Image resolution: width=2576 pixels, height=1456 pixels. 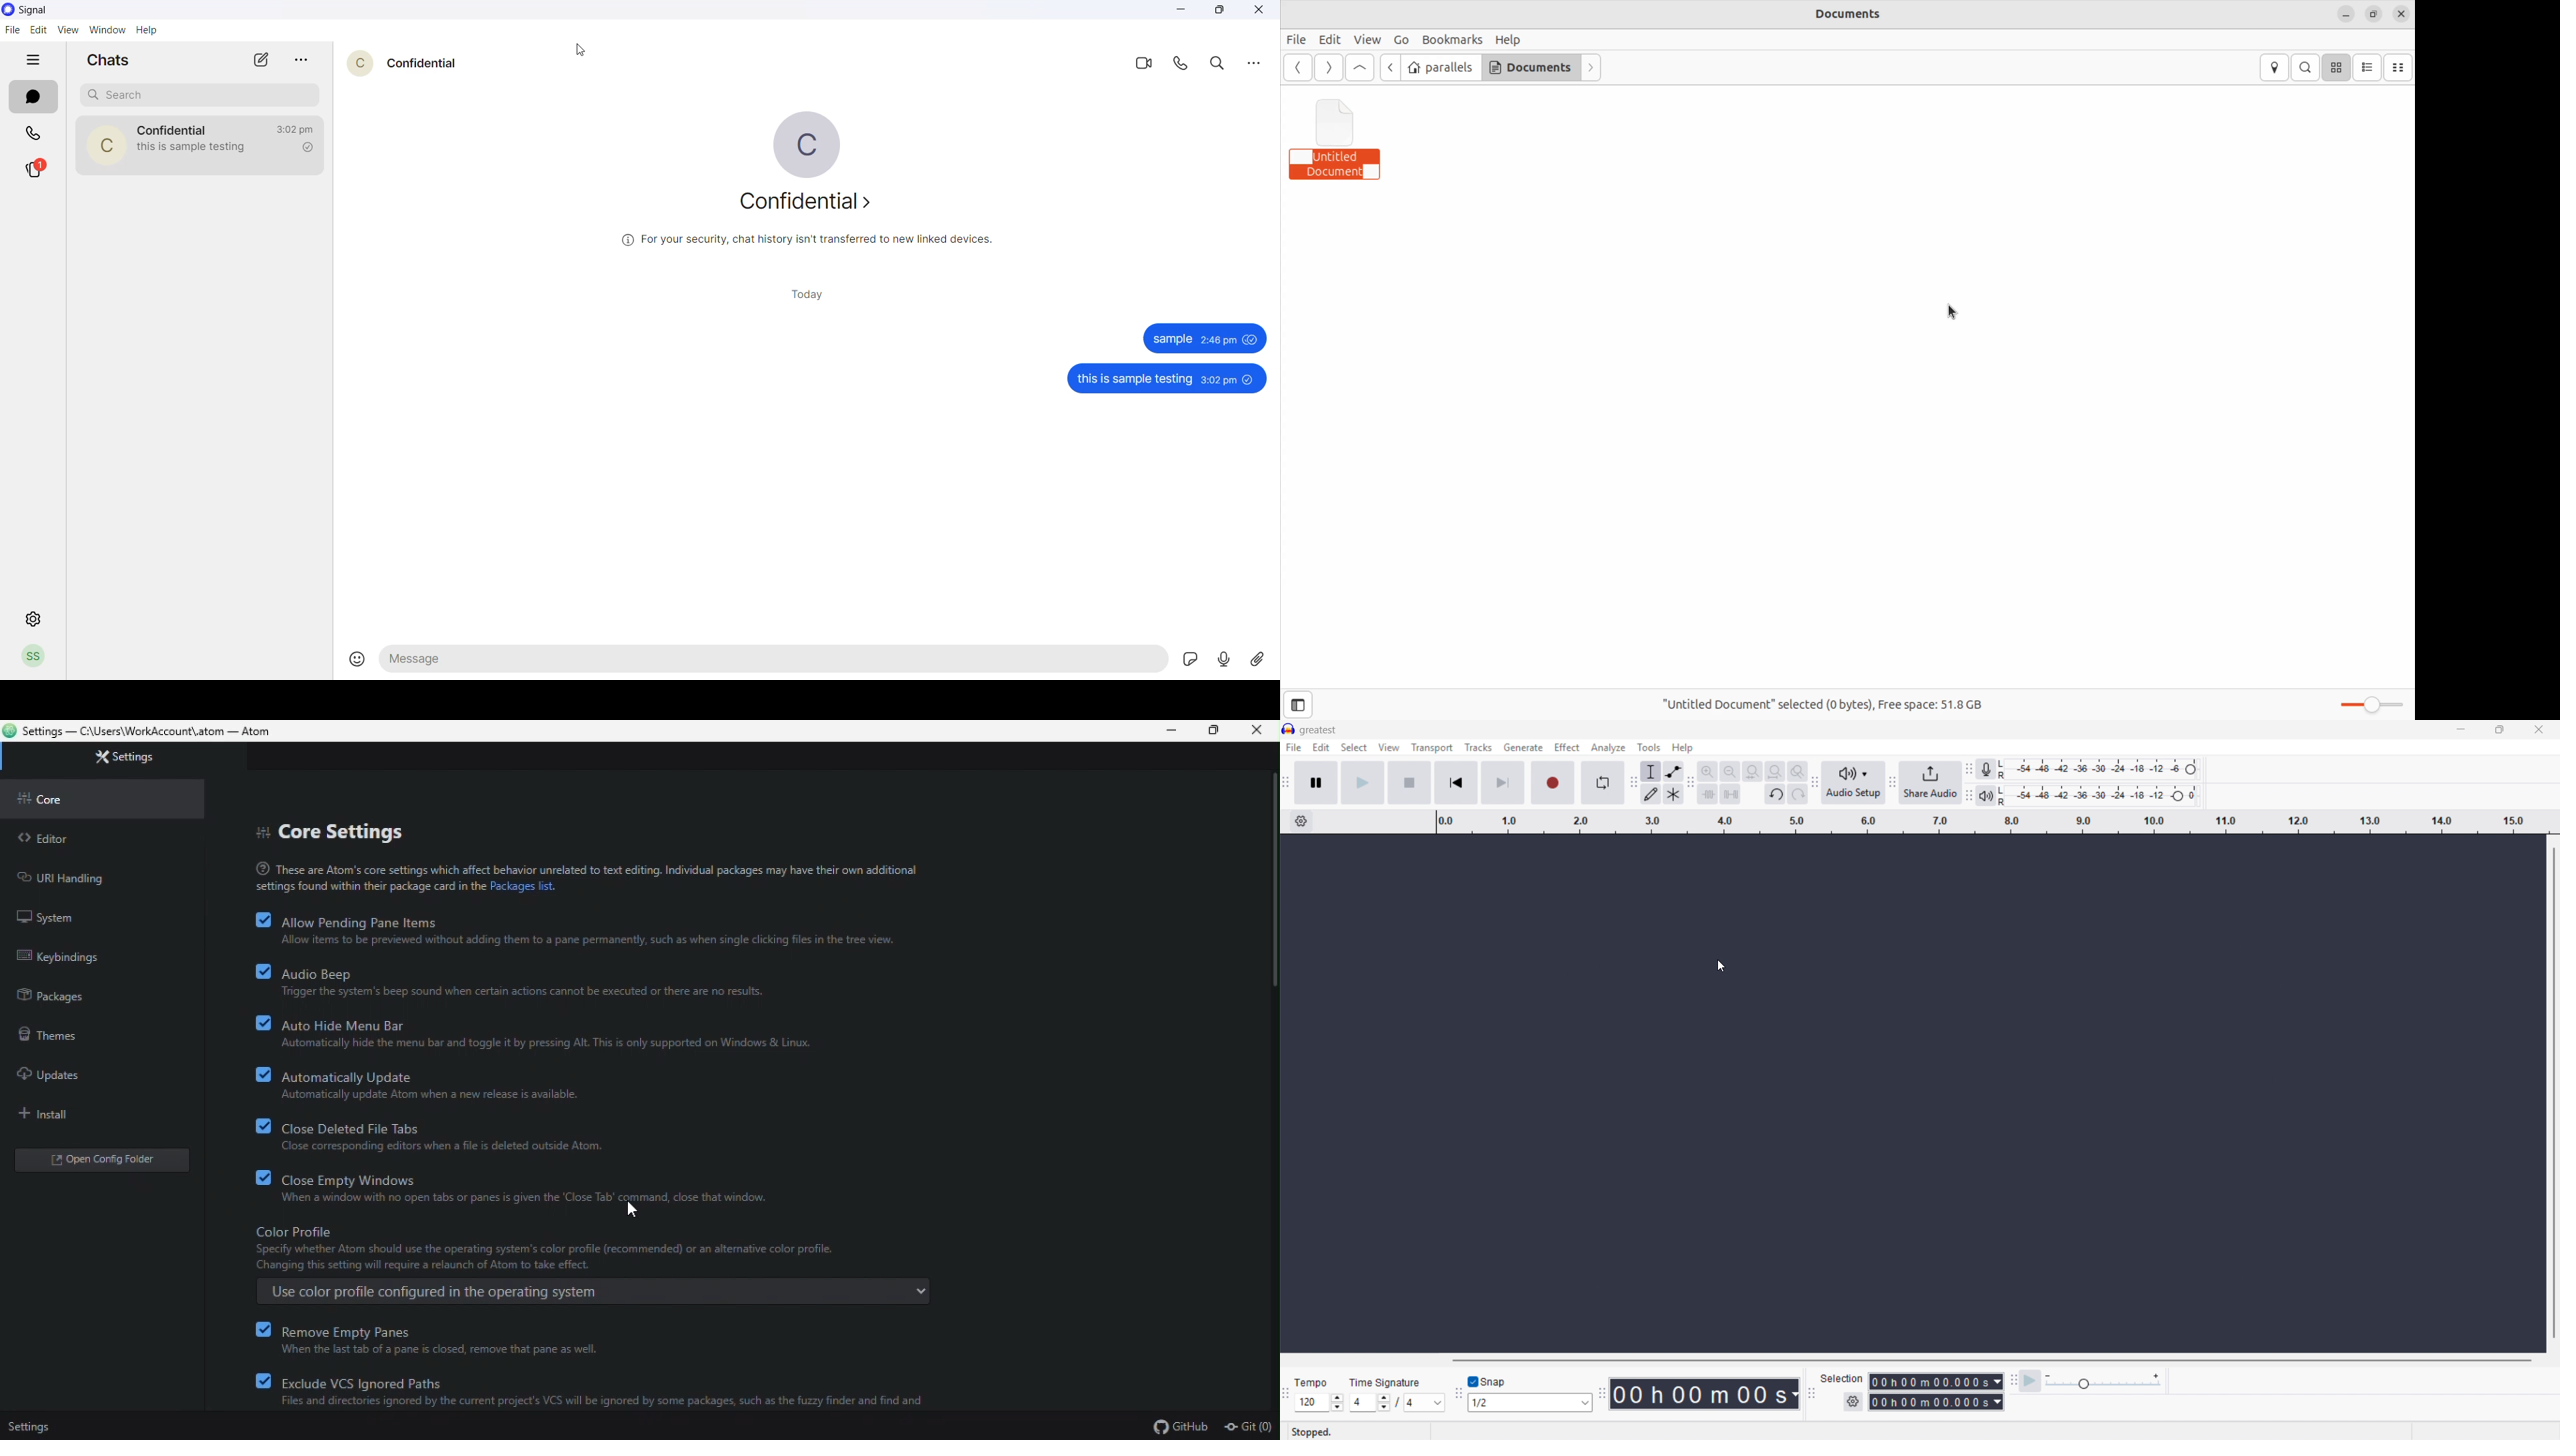 I want to click on Selection end time , so click(x=1937, y=1403).